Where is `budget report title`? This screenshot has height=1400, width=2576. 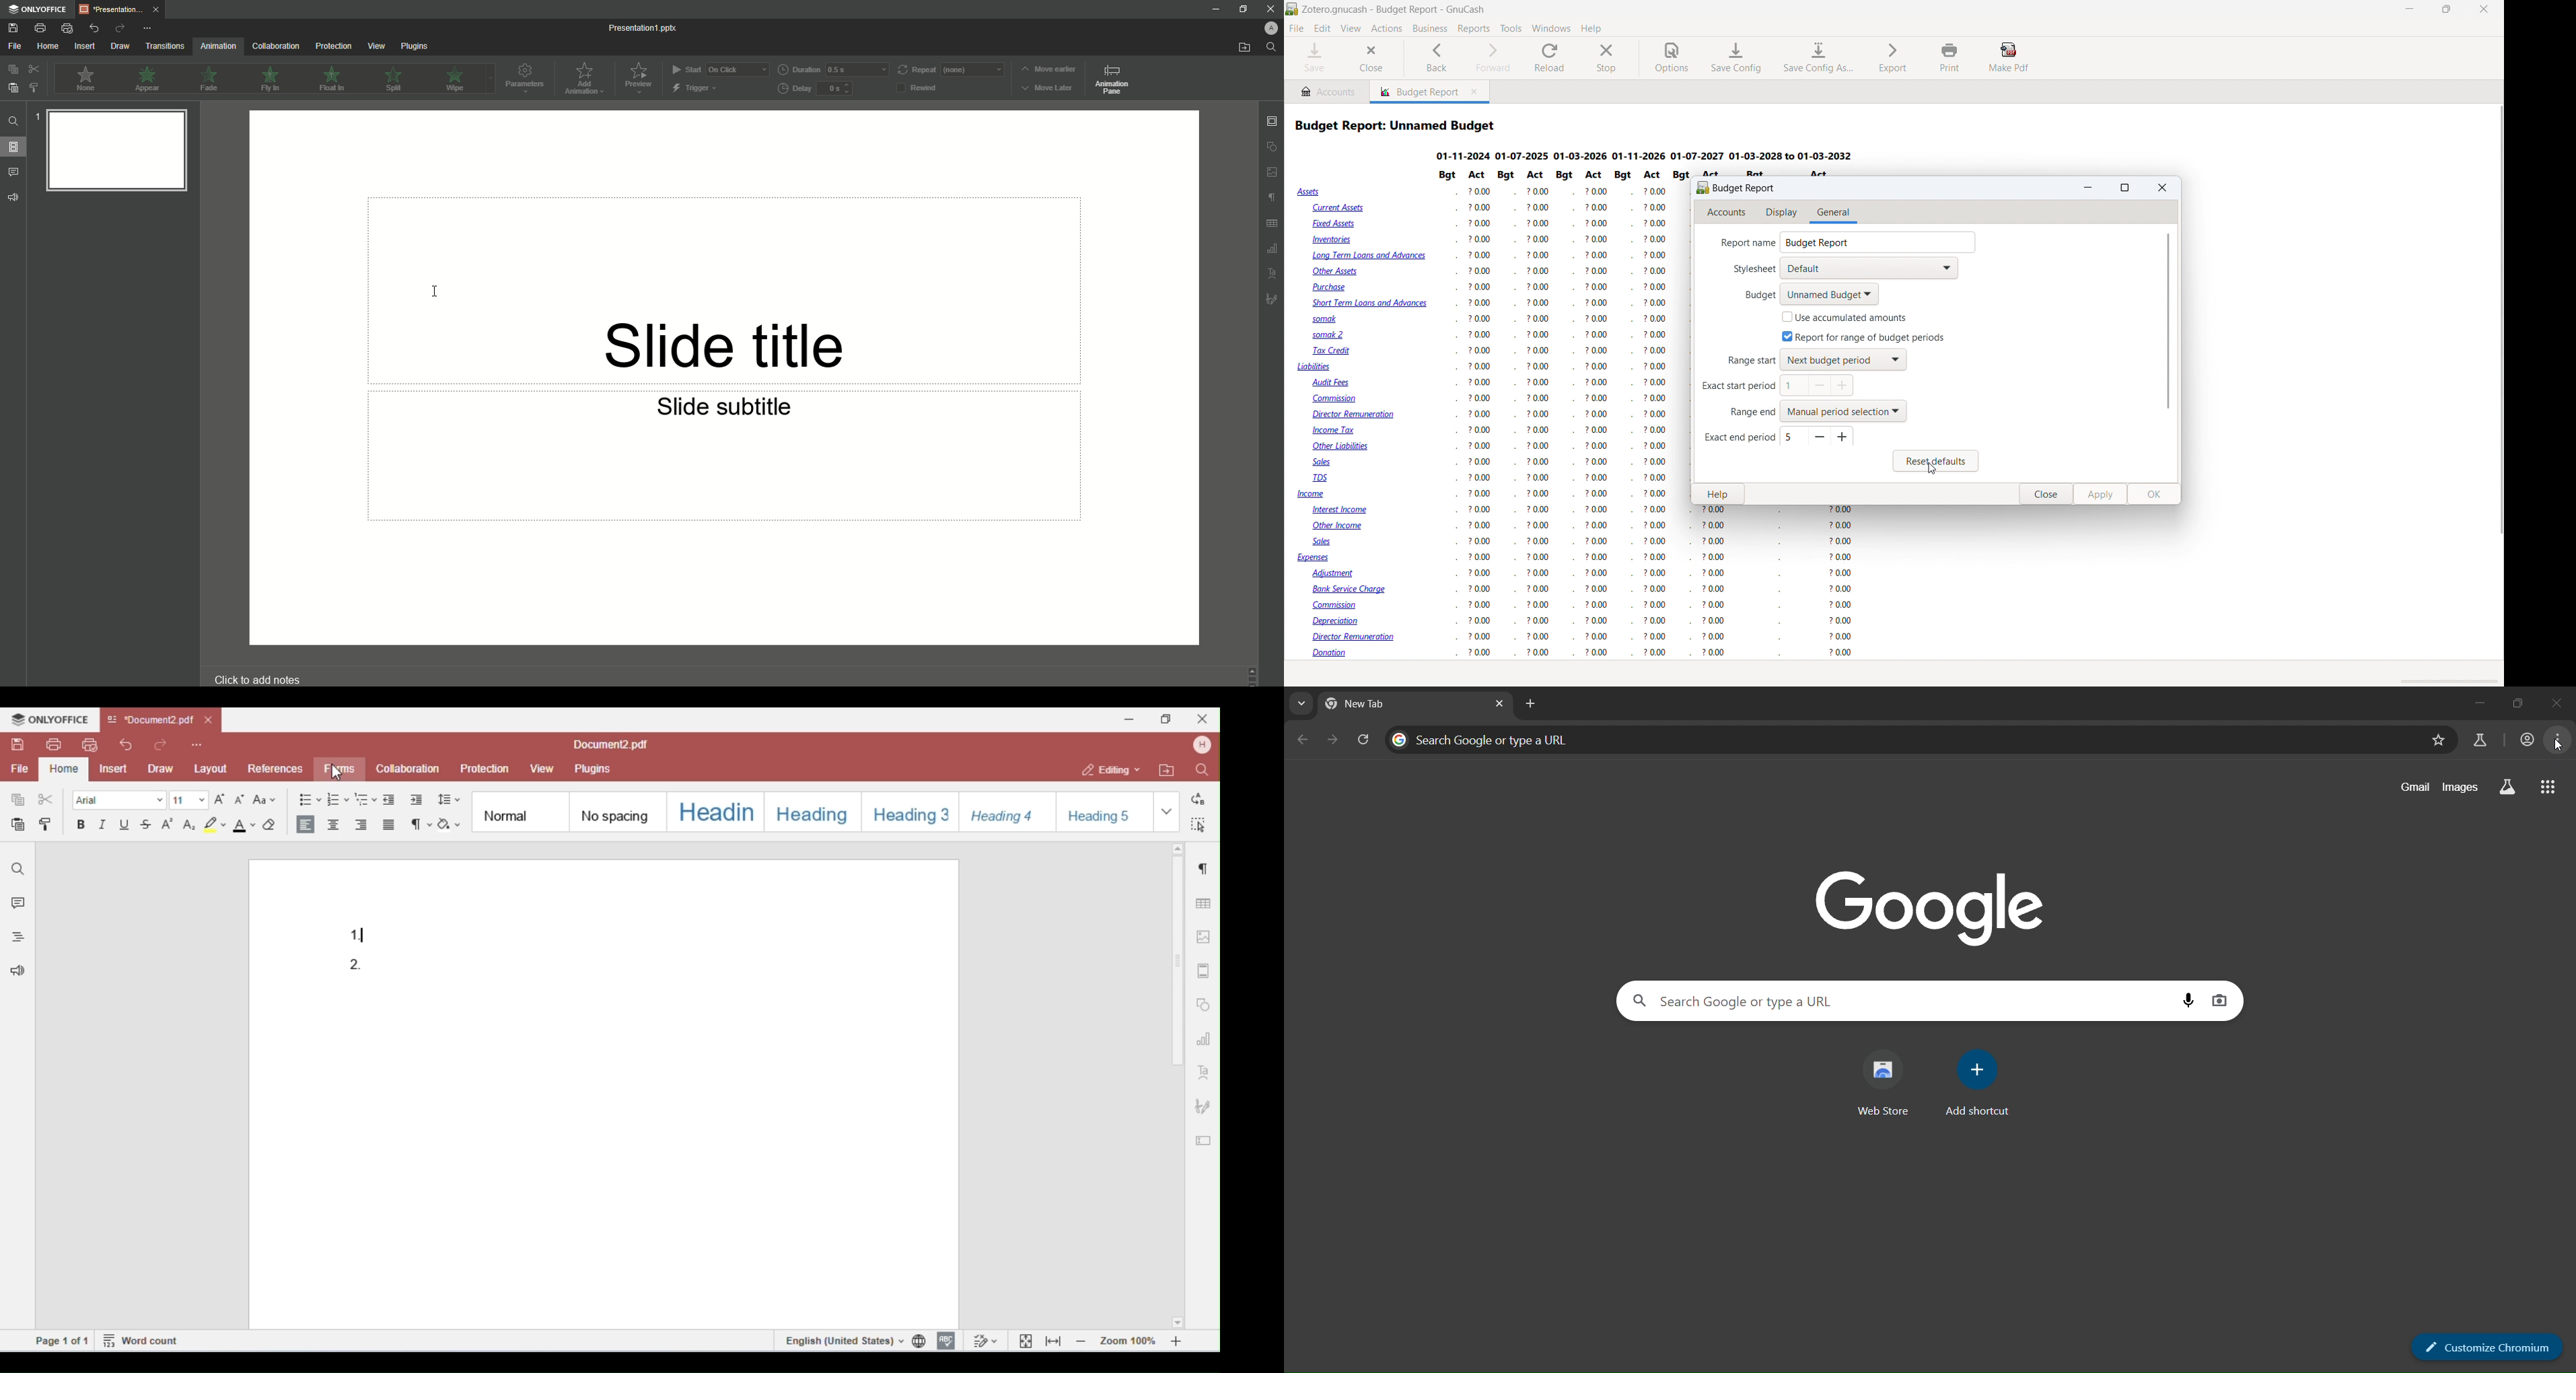 budget report title is located at coordinates (1397, 125).